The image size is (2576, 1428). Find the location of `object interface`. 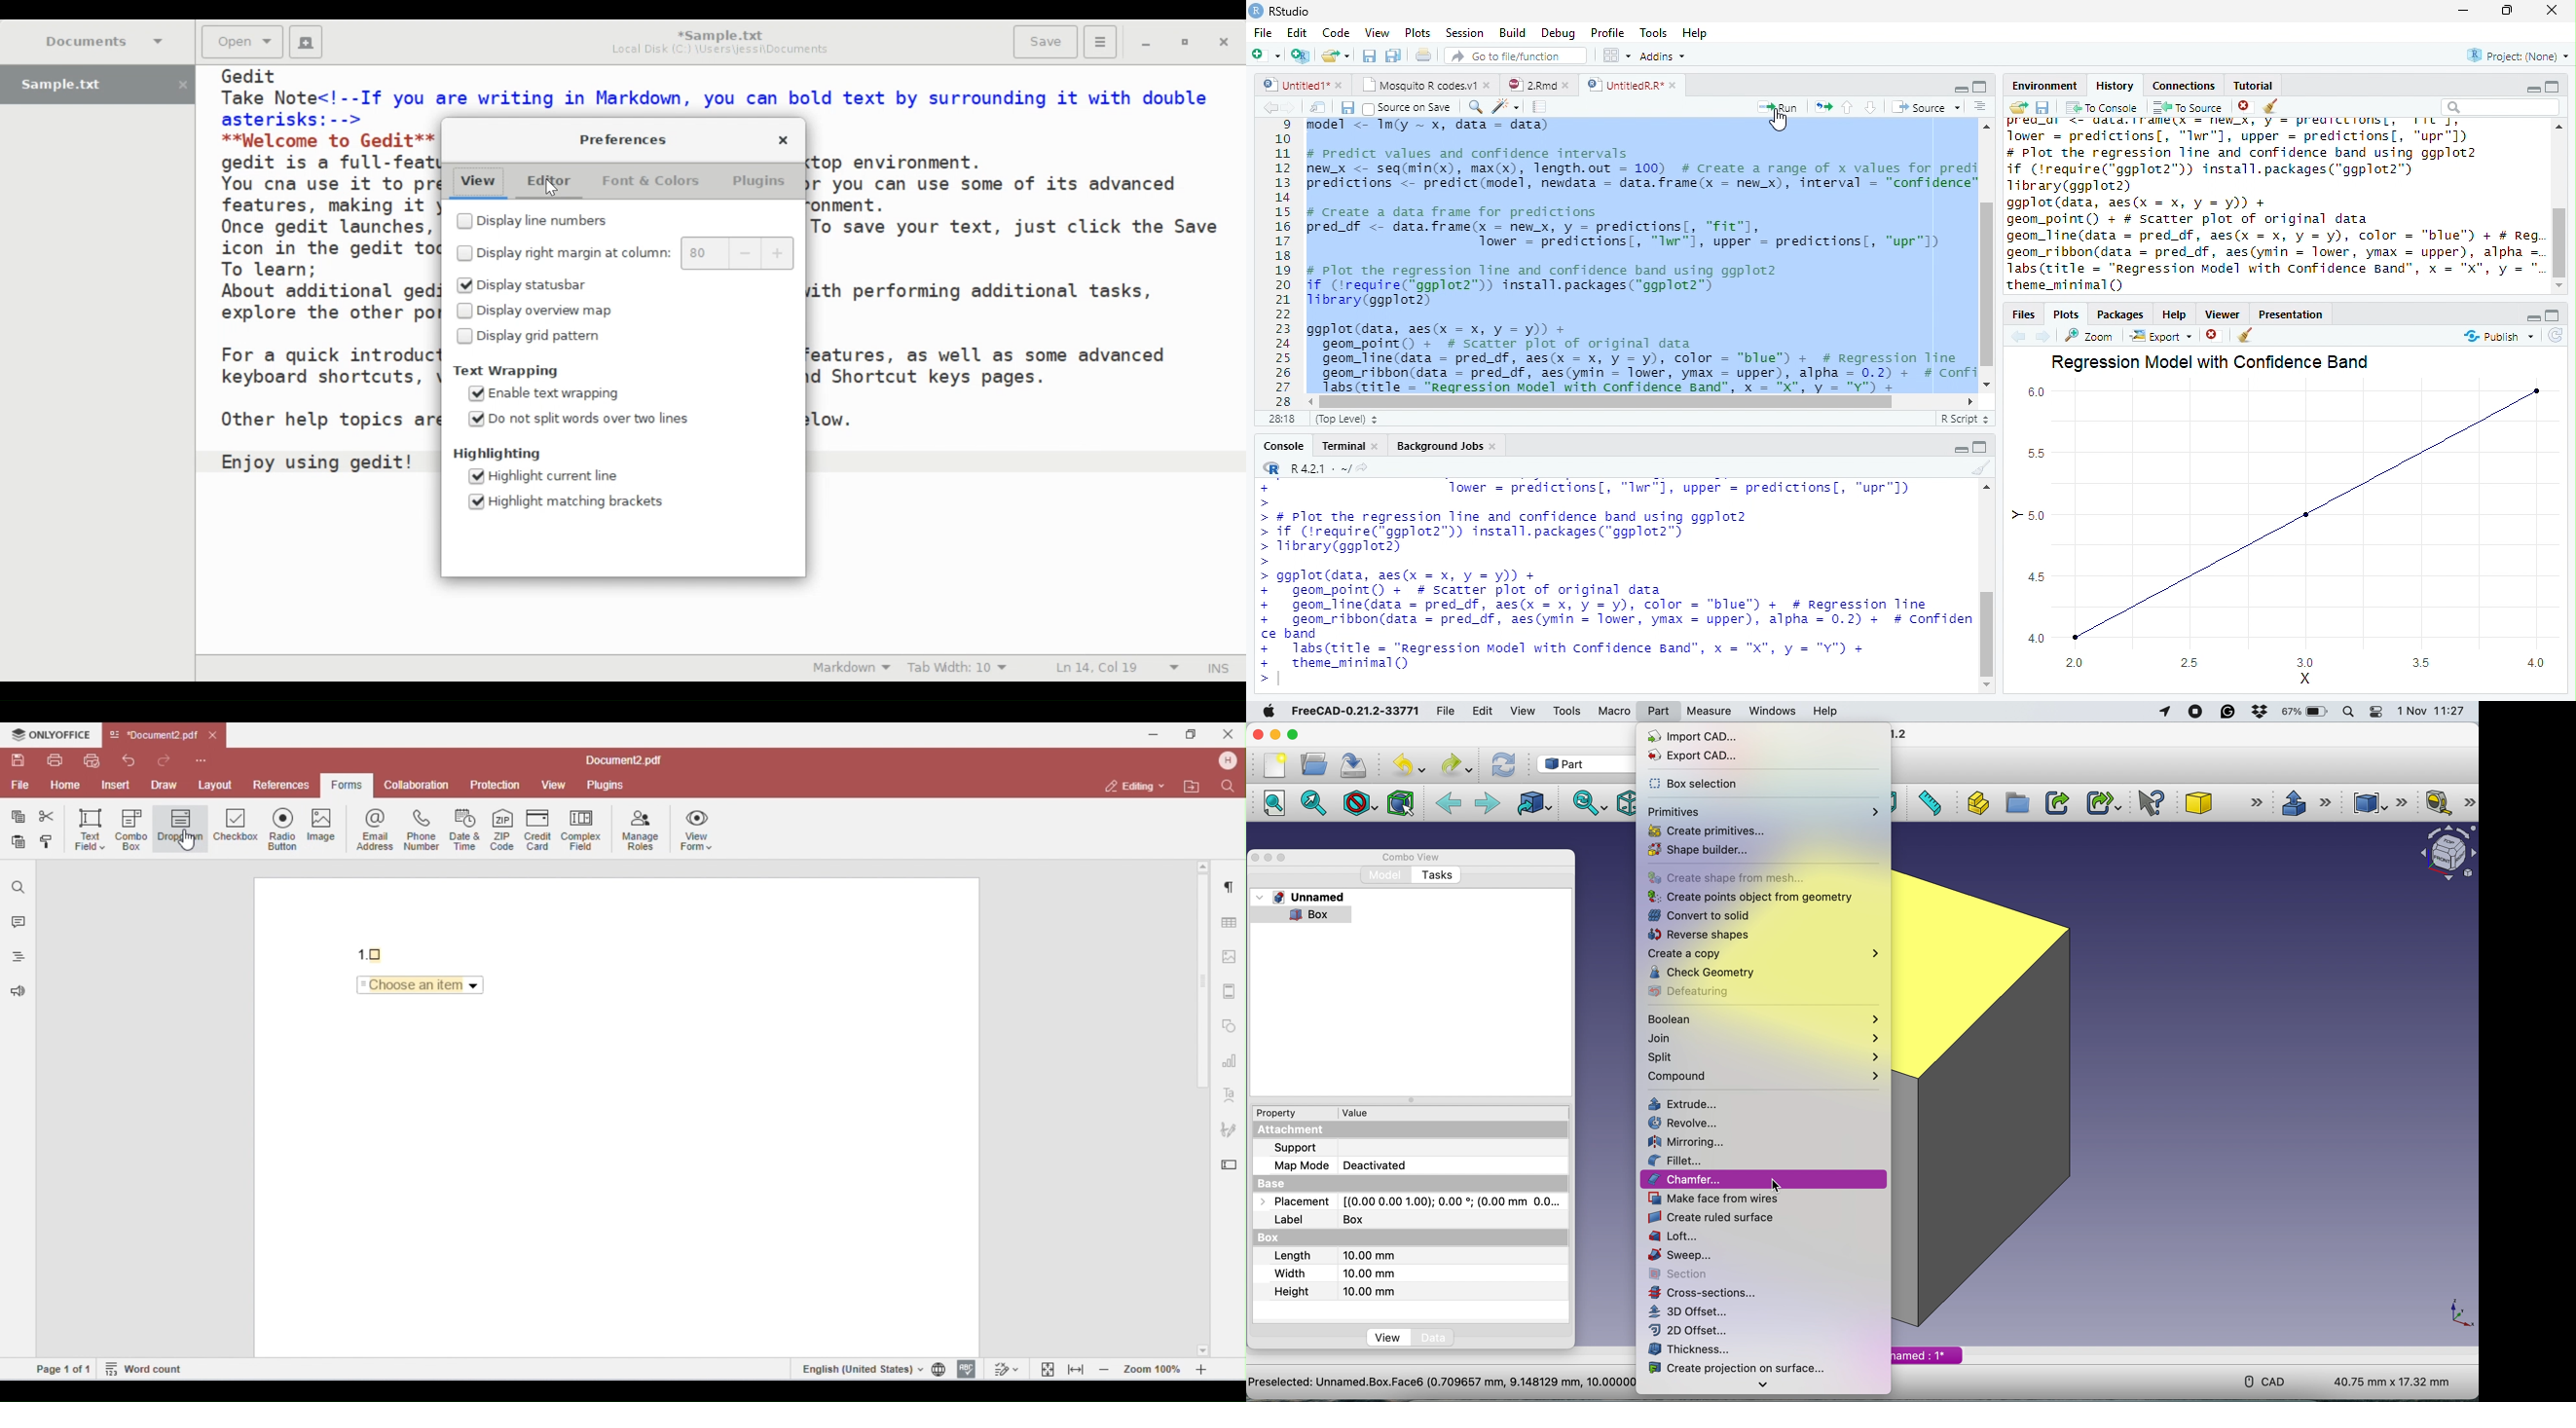

object interface is located at coordinates (2447, 854).